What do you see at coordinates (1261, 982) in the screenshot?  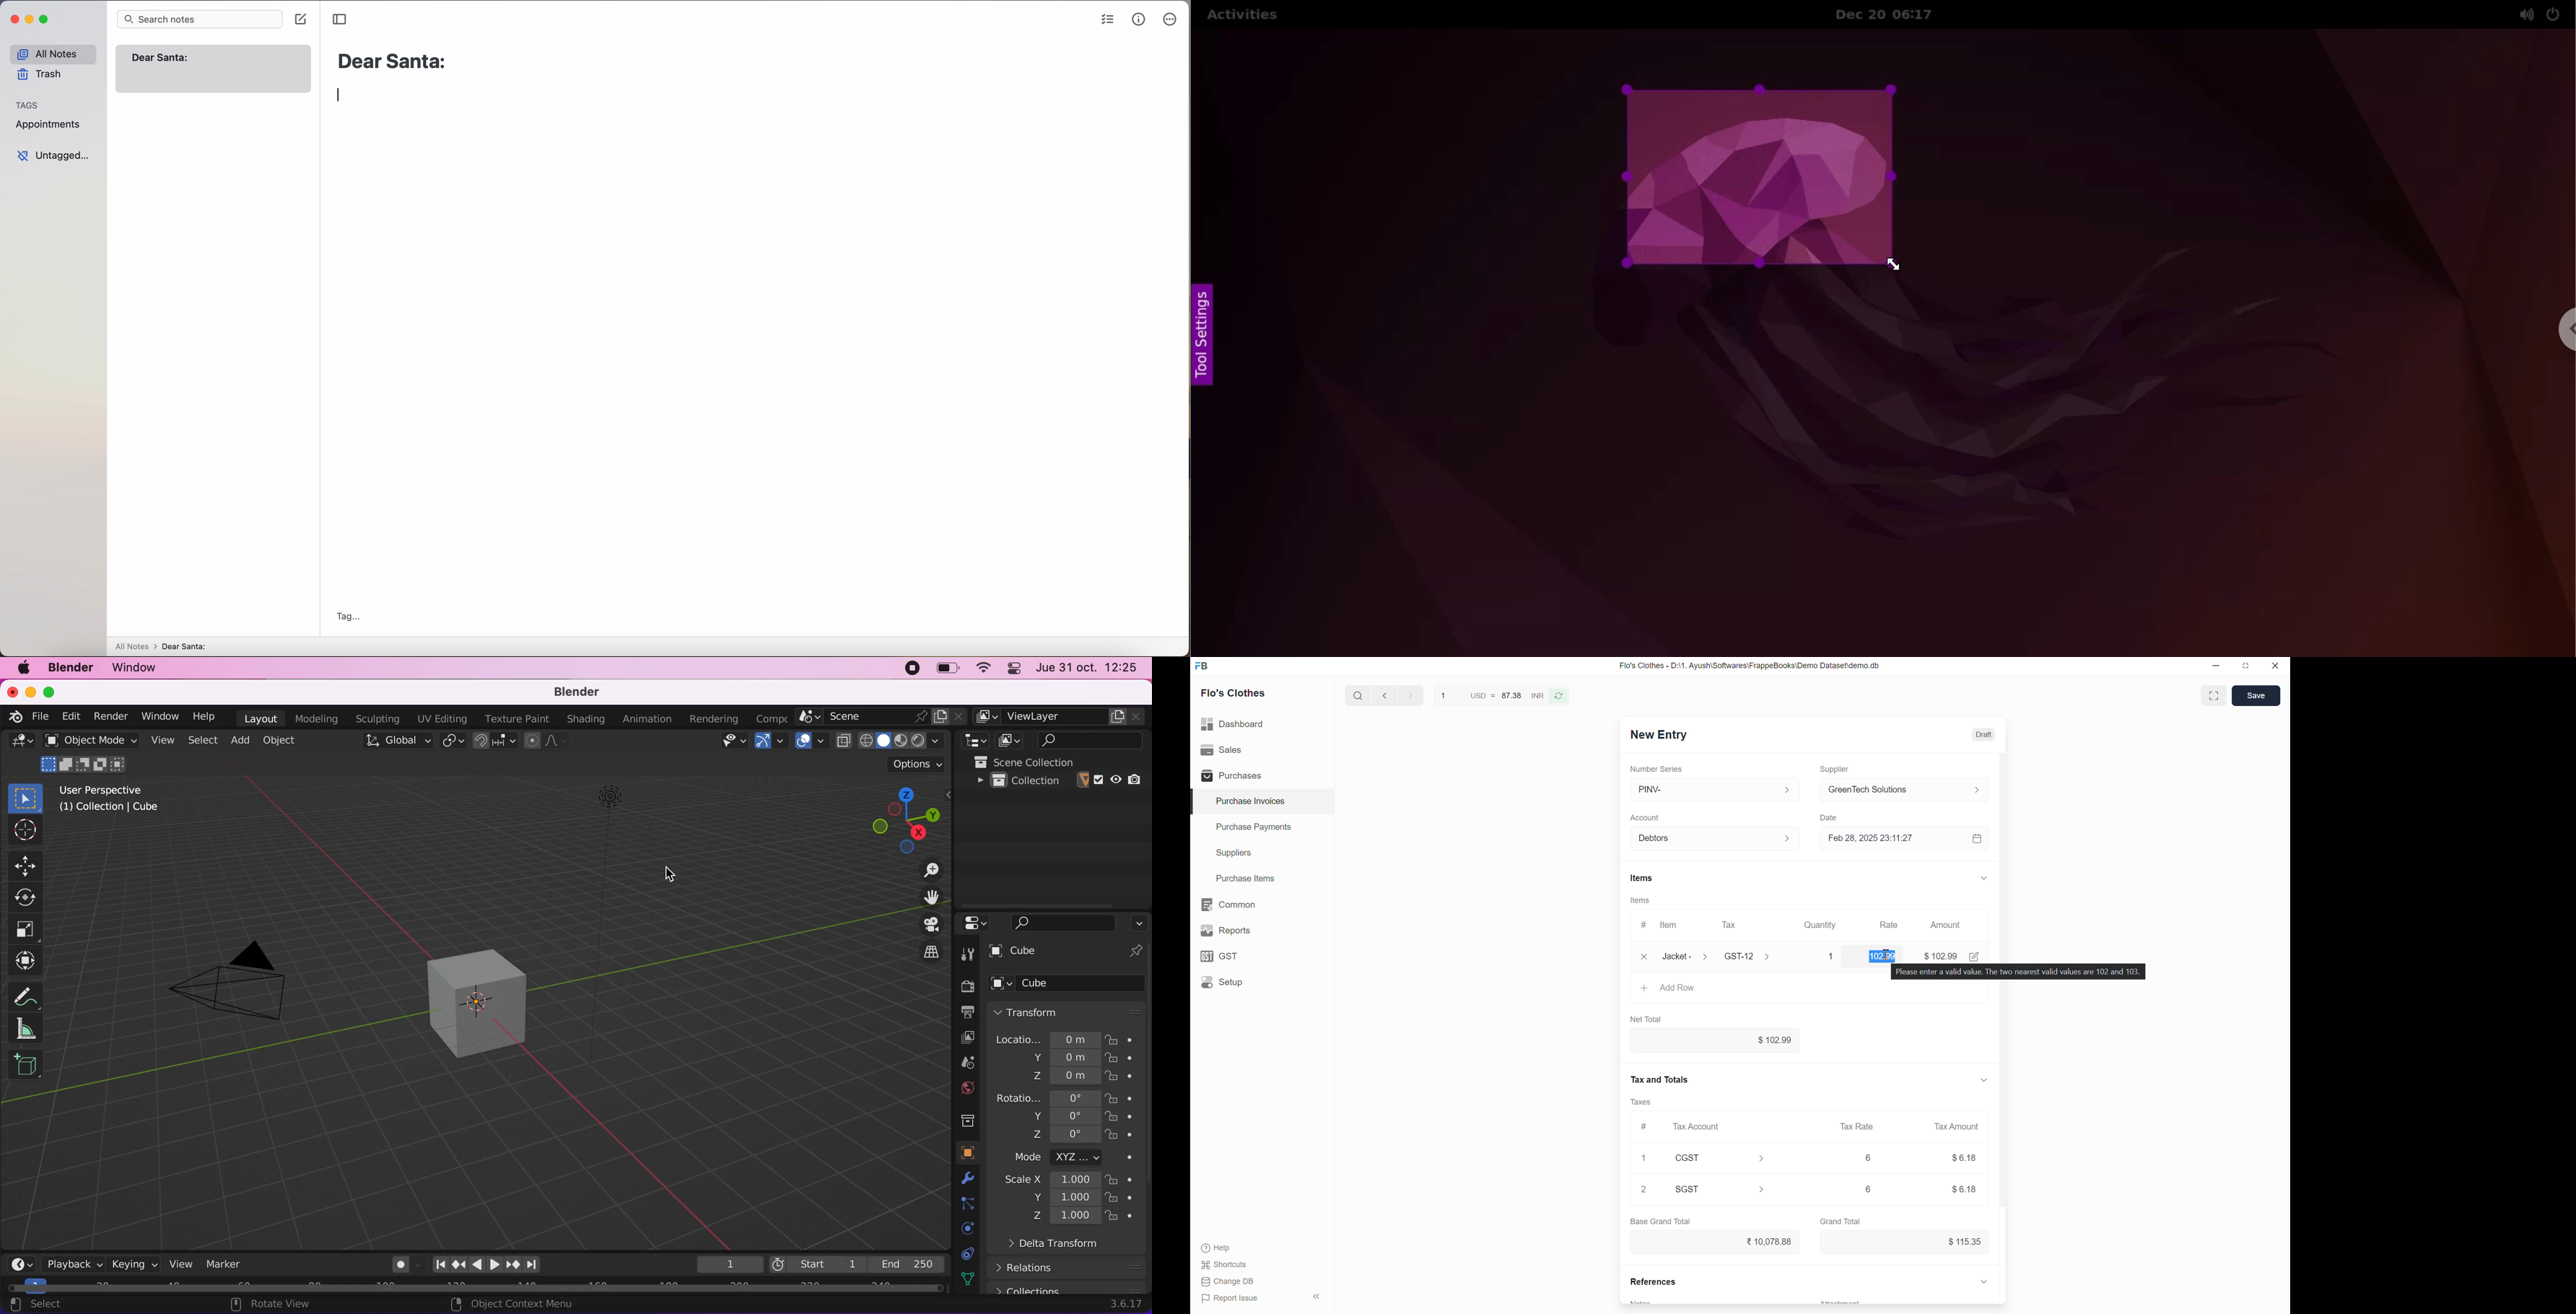 I see `Setup` at bounding box center [1261, 982].